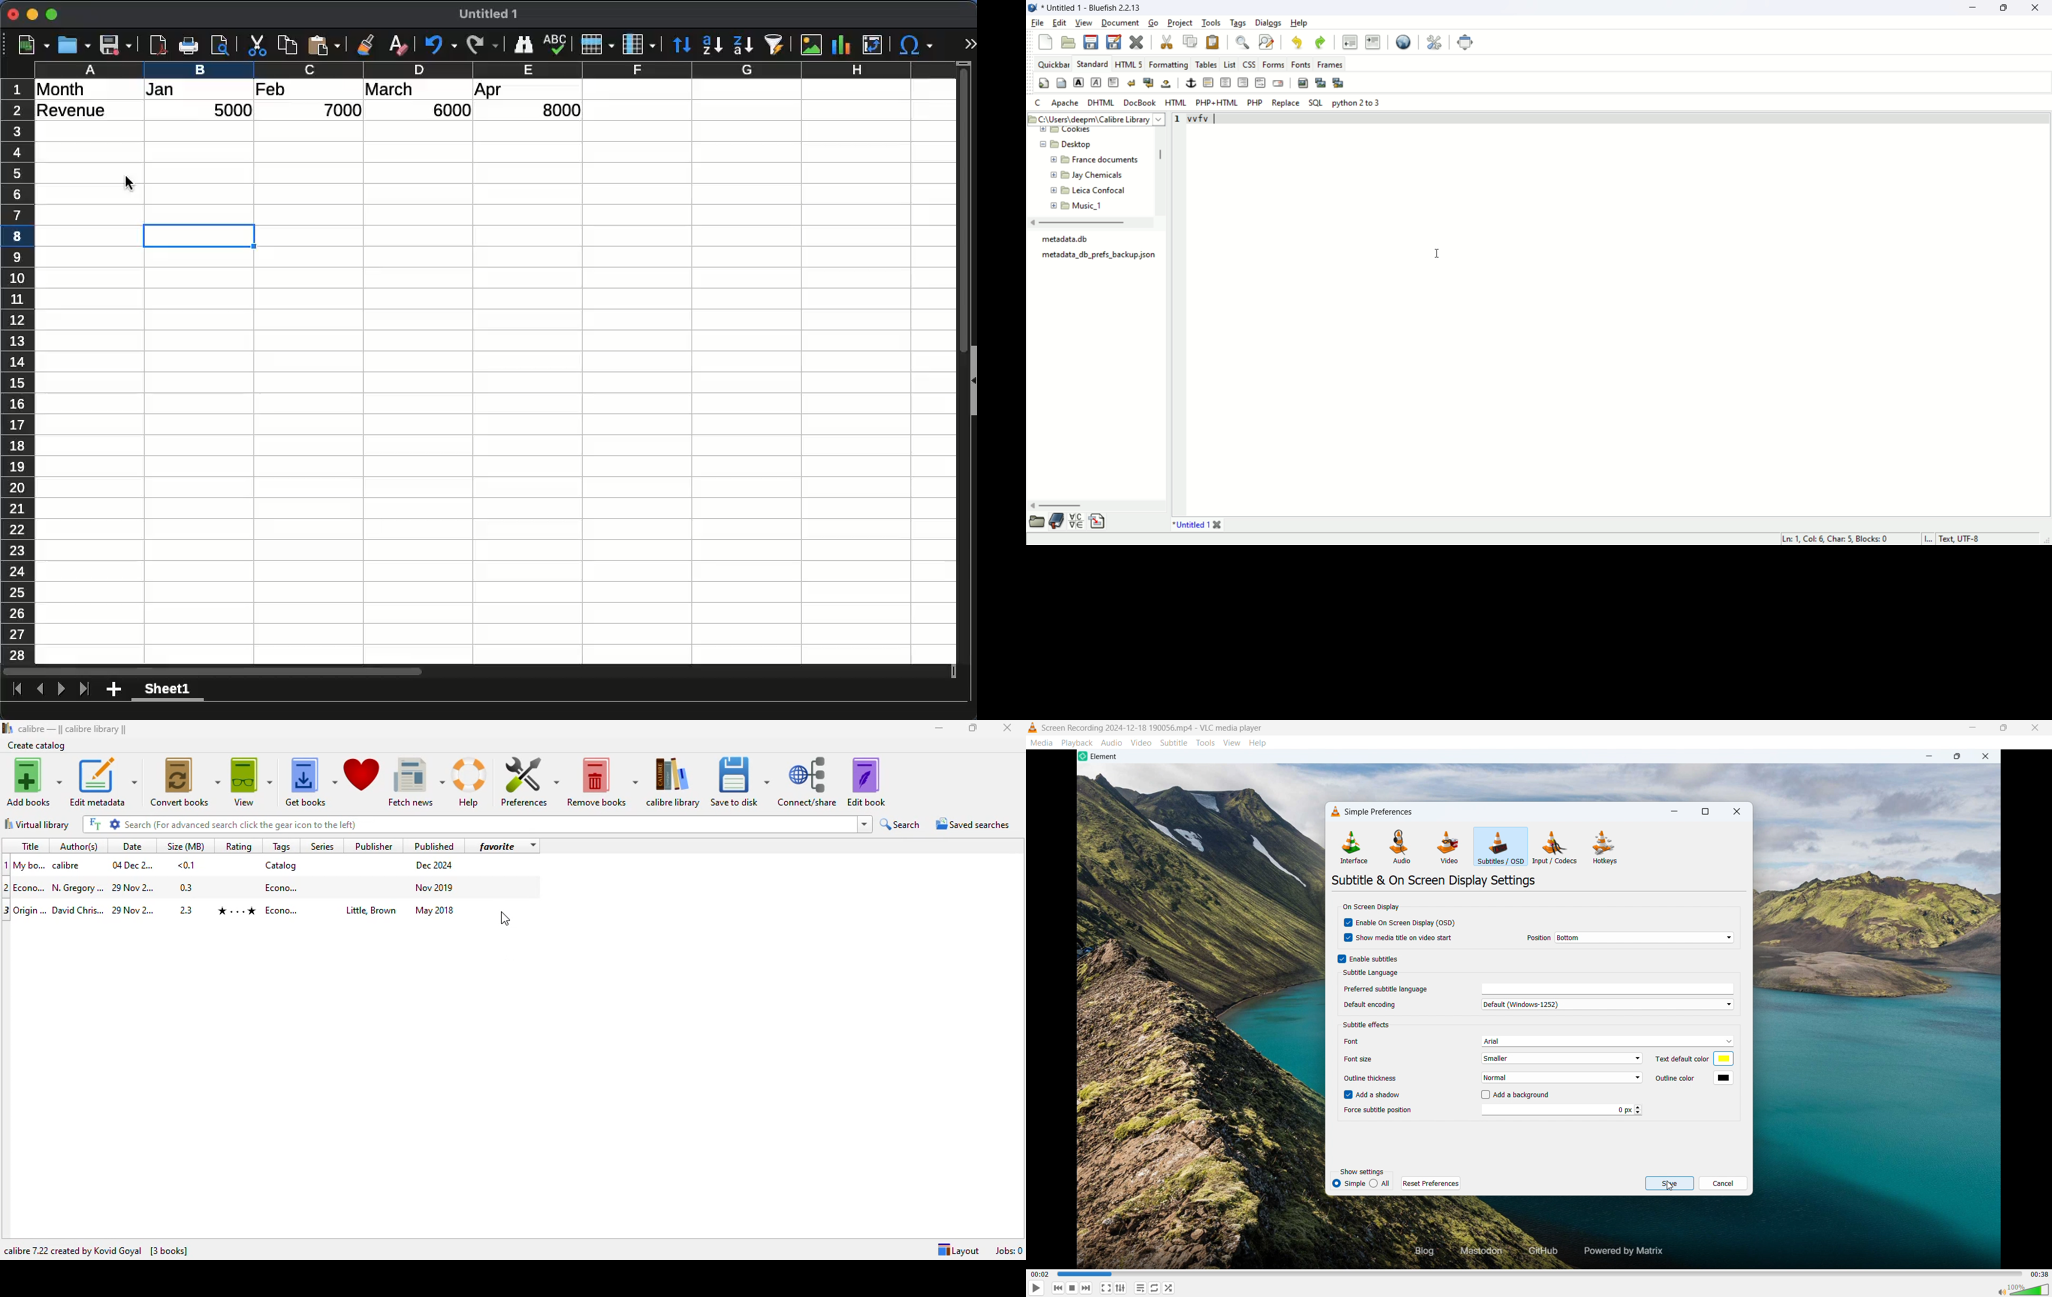 This screenshot has width=2072, height=1316. Describe the element at coordinates (960, 1251) in the screenshot. I see `layout` at that location.